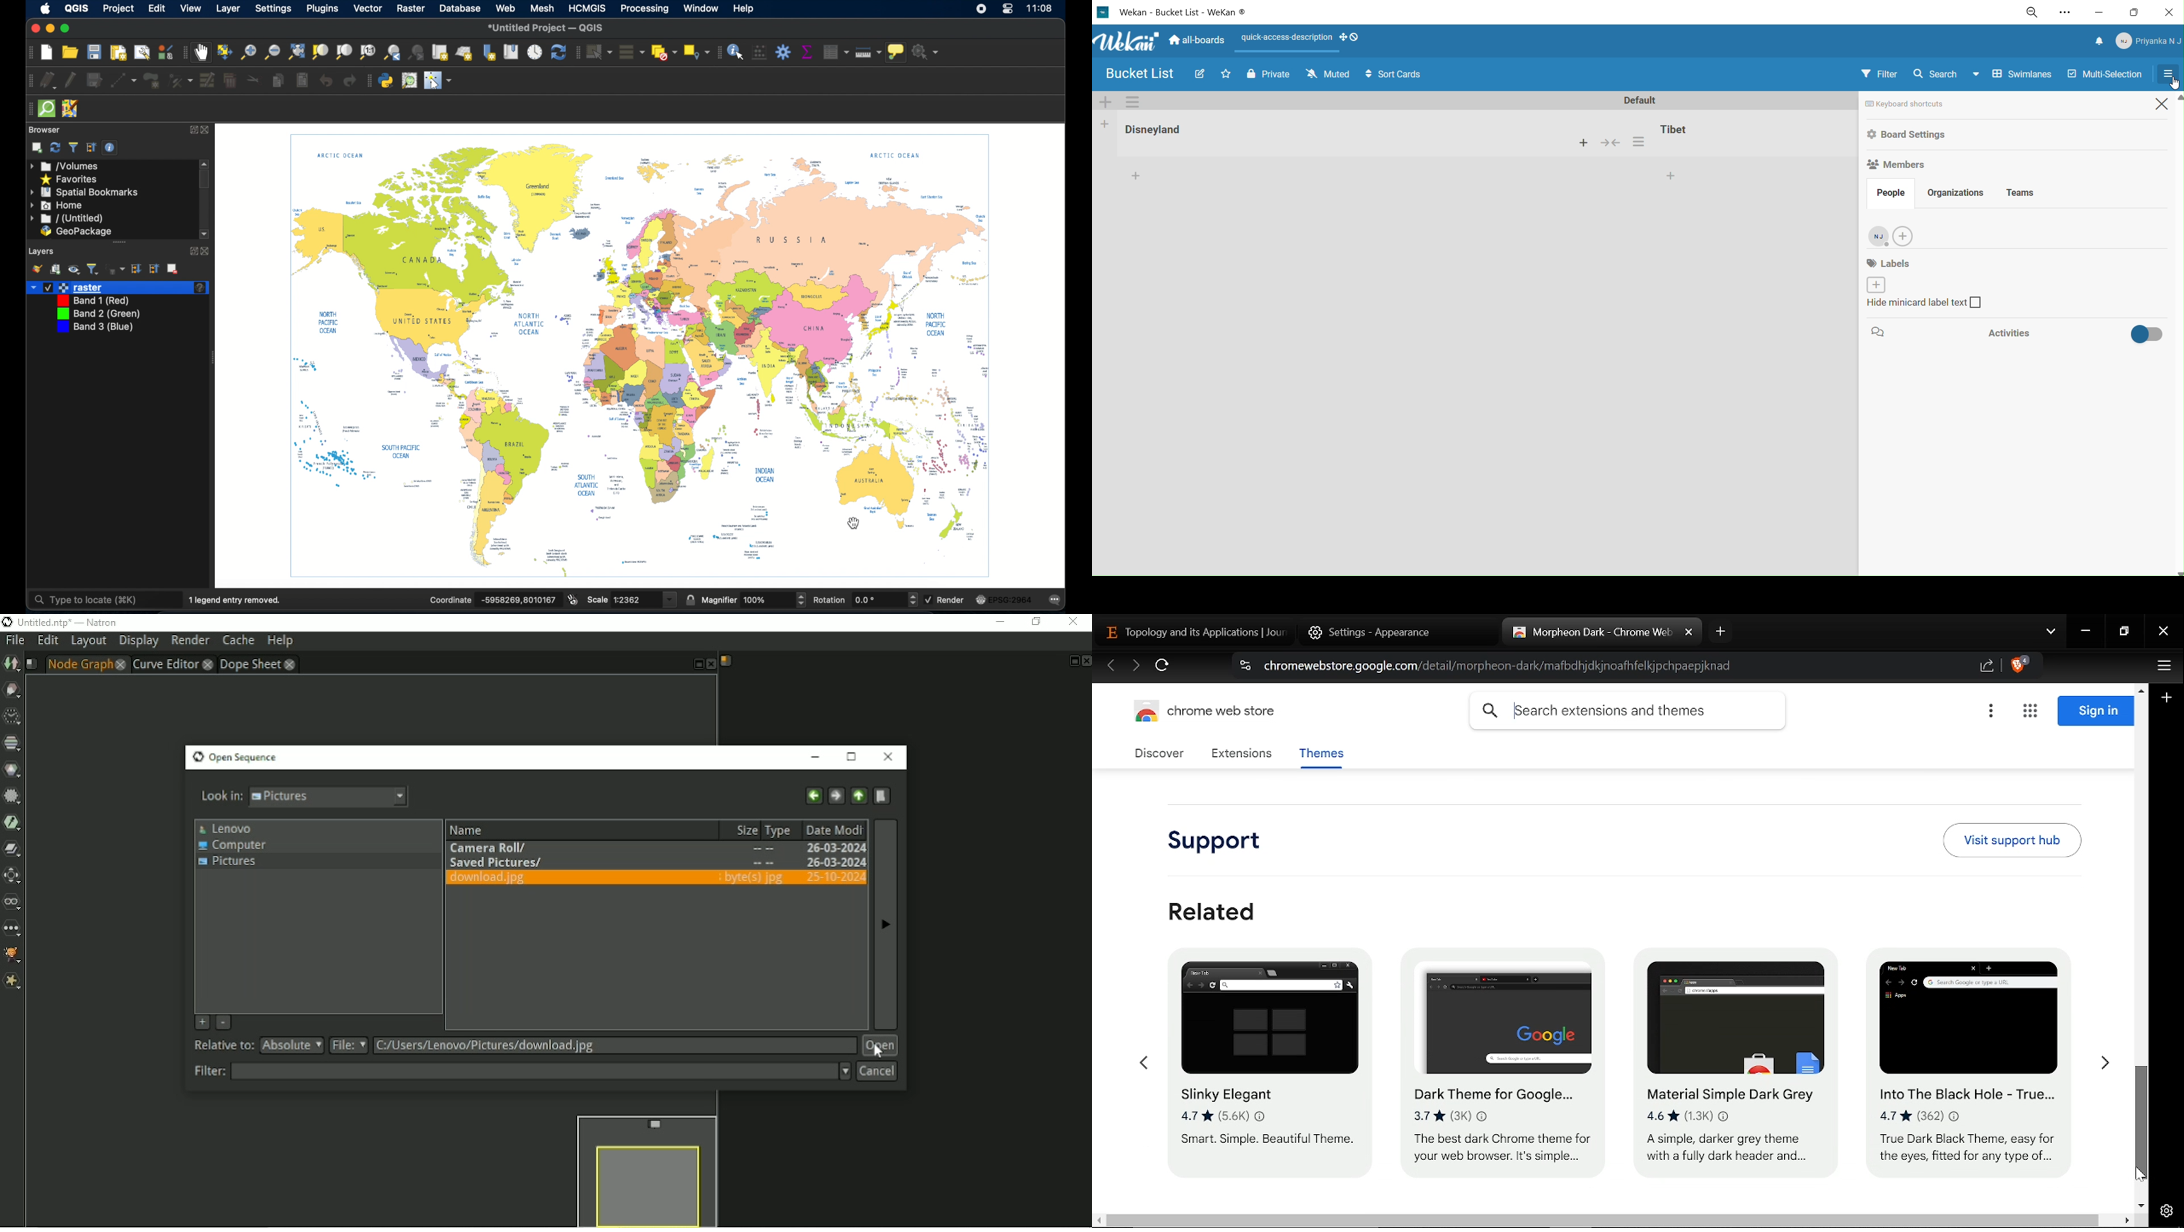  Describe the element at coordinates (2133, 12) in the screenshot. I see `maximize` at that location.